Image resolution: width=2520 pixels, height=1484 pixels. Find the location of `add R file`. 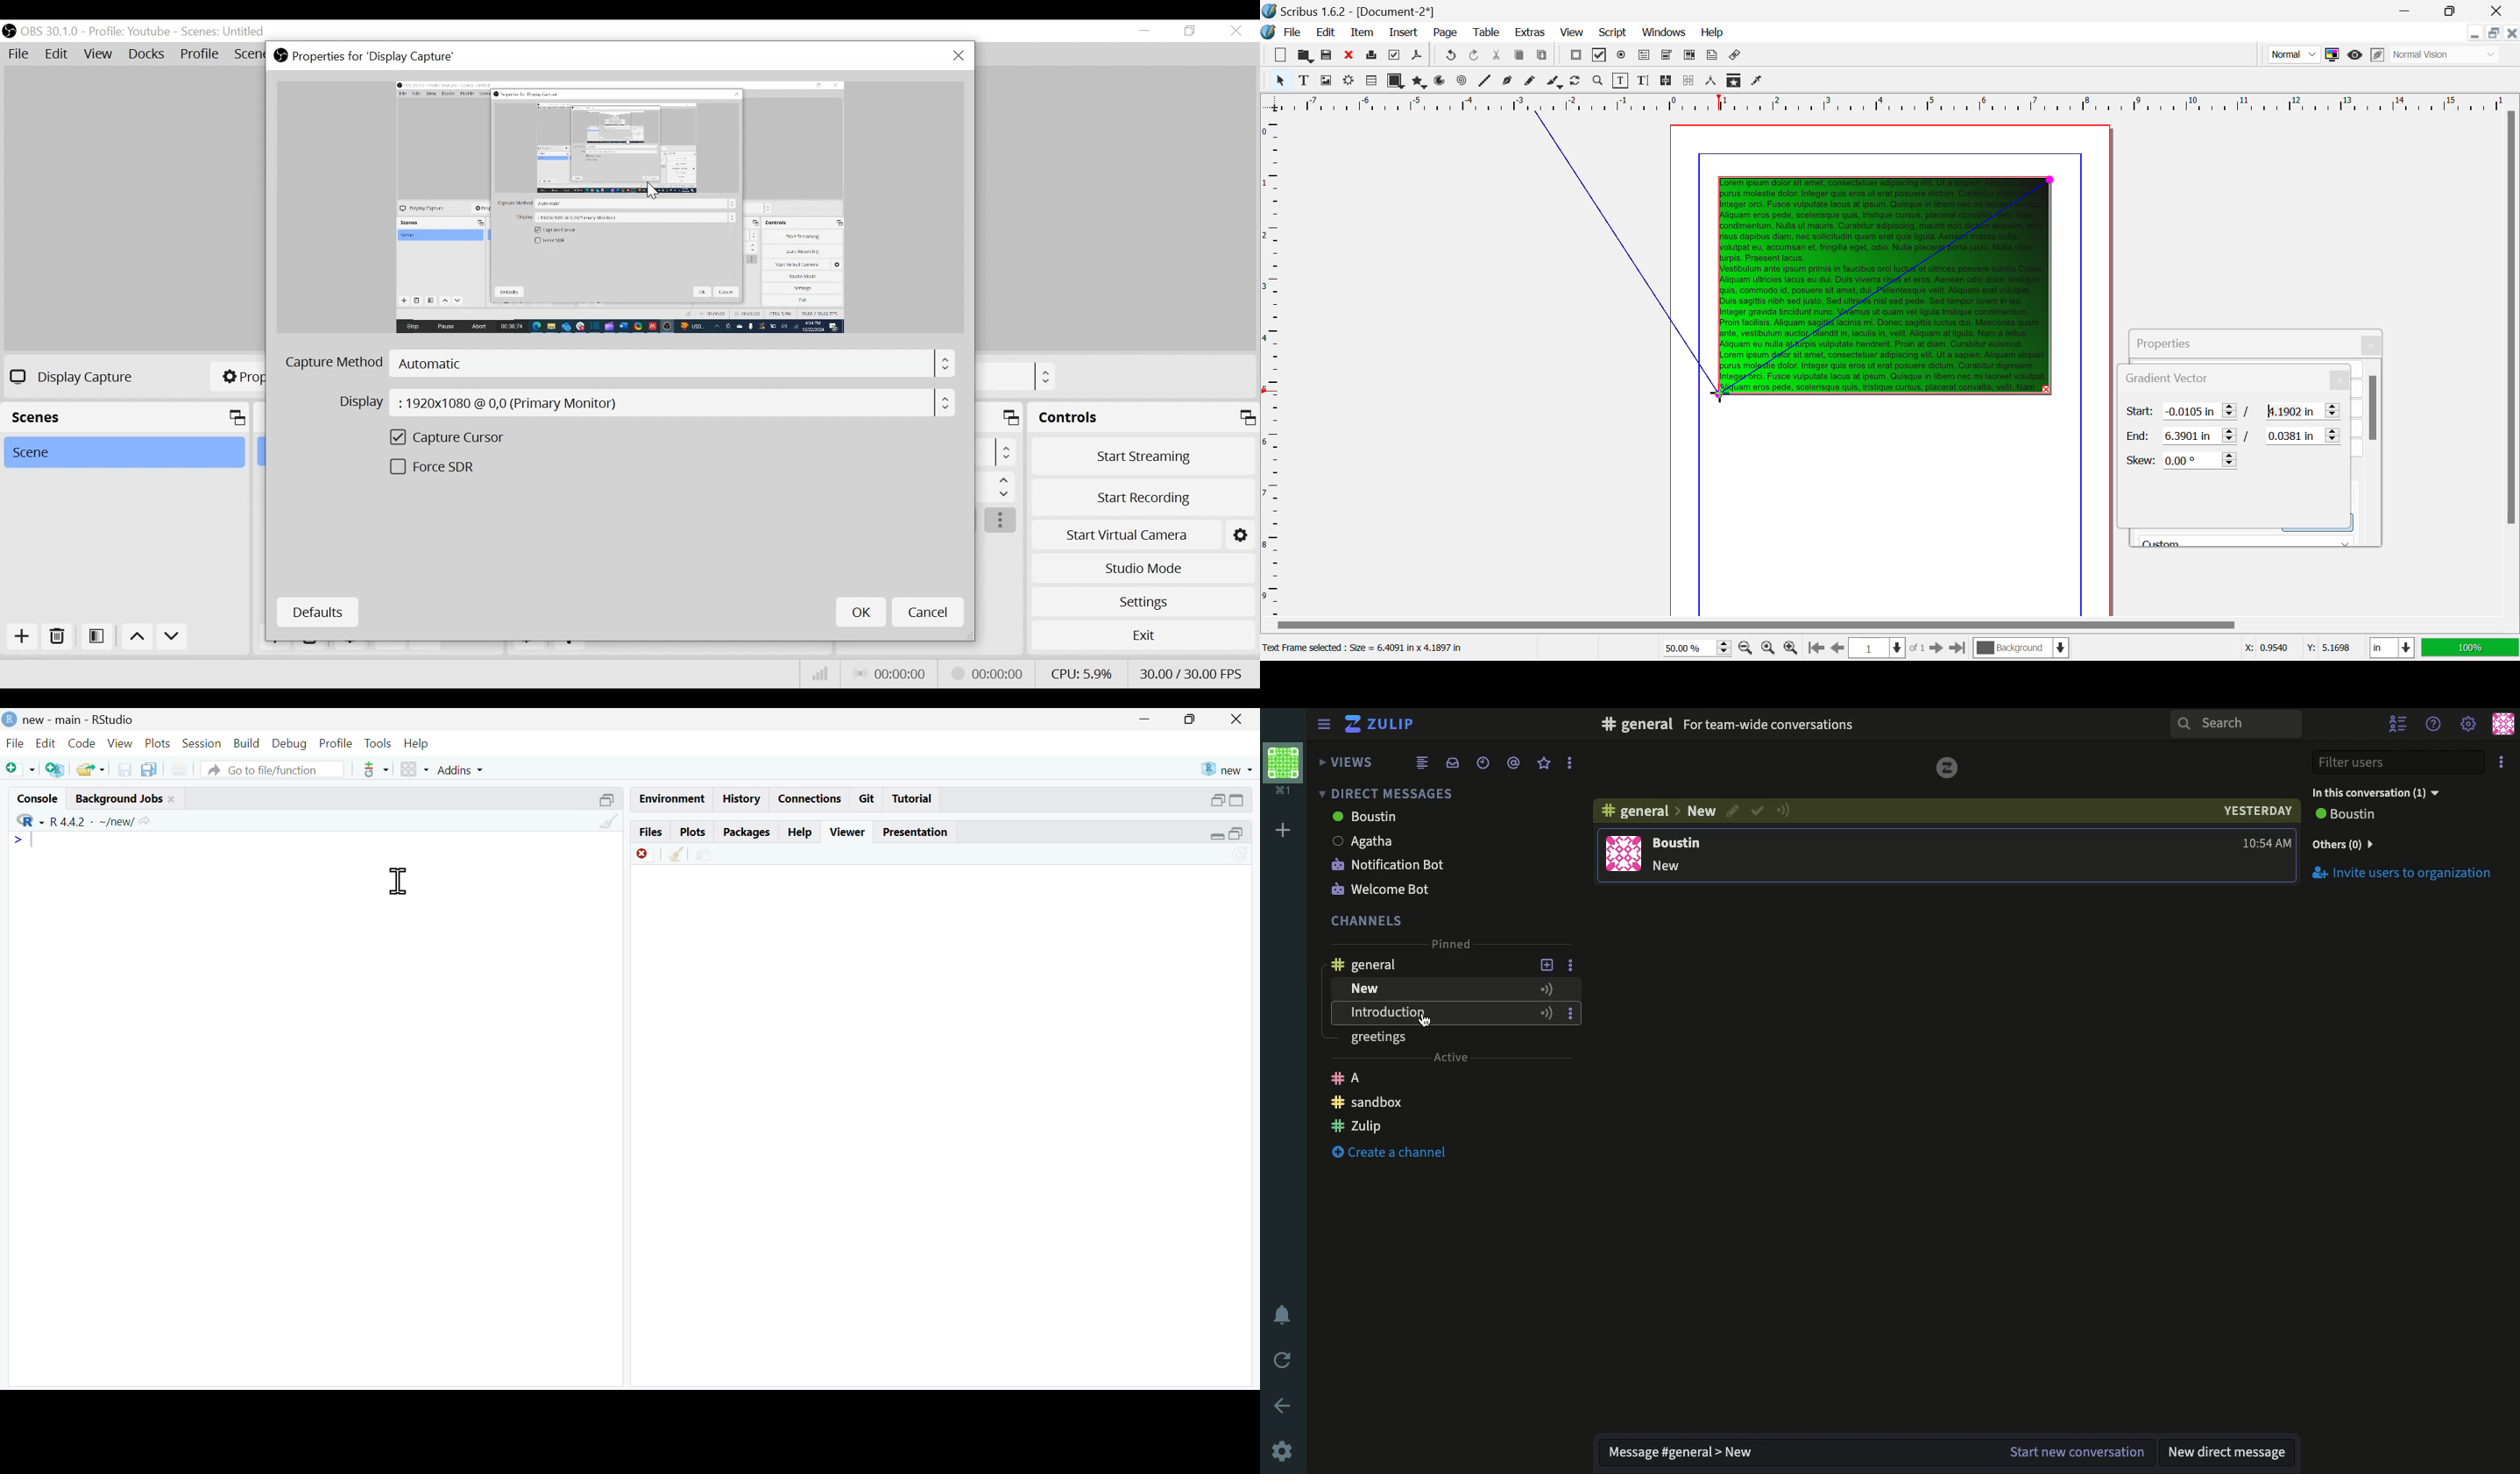

add R file is located at coordinates (56, 768).